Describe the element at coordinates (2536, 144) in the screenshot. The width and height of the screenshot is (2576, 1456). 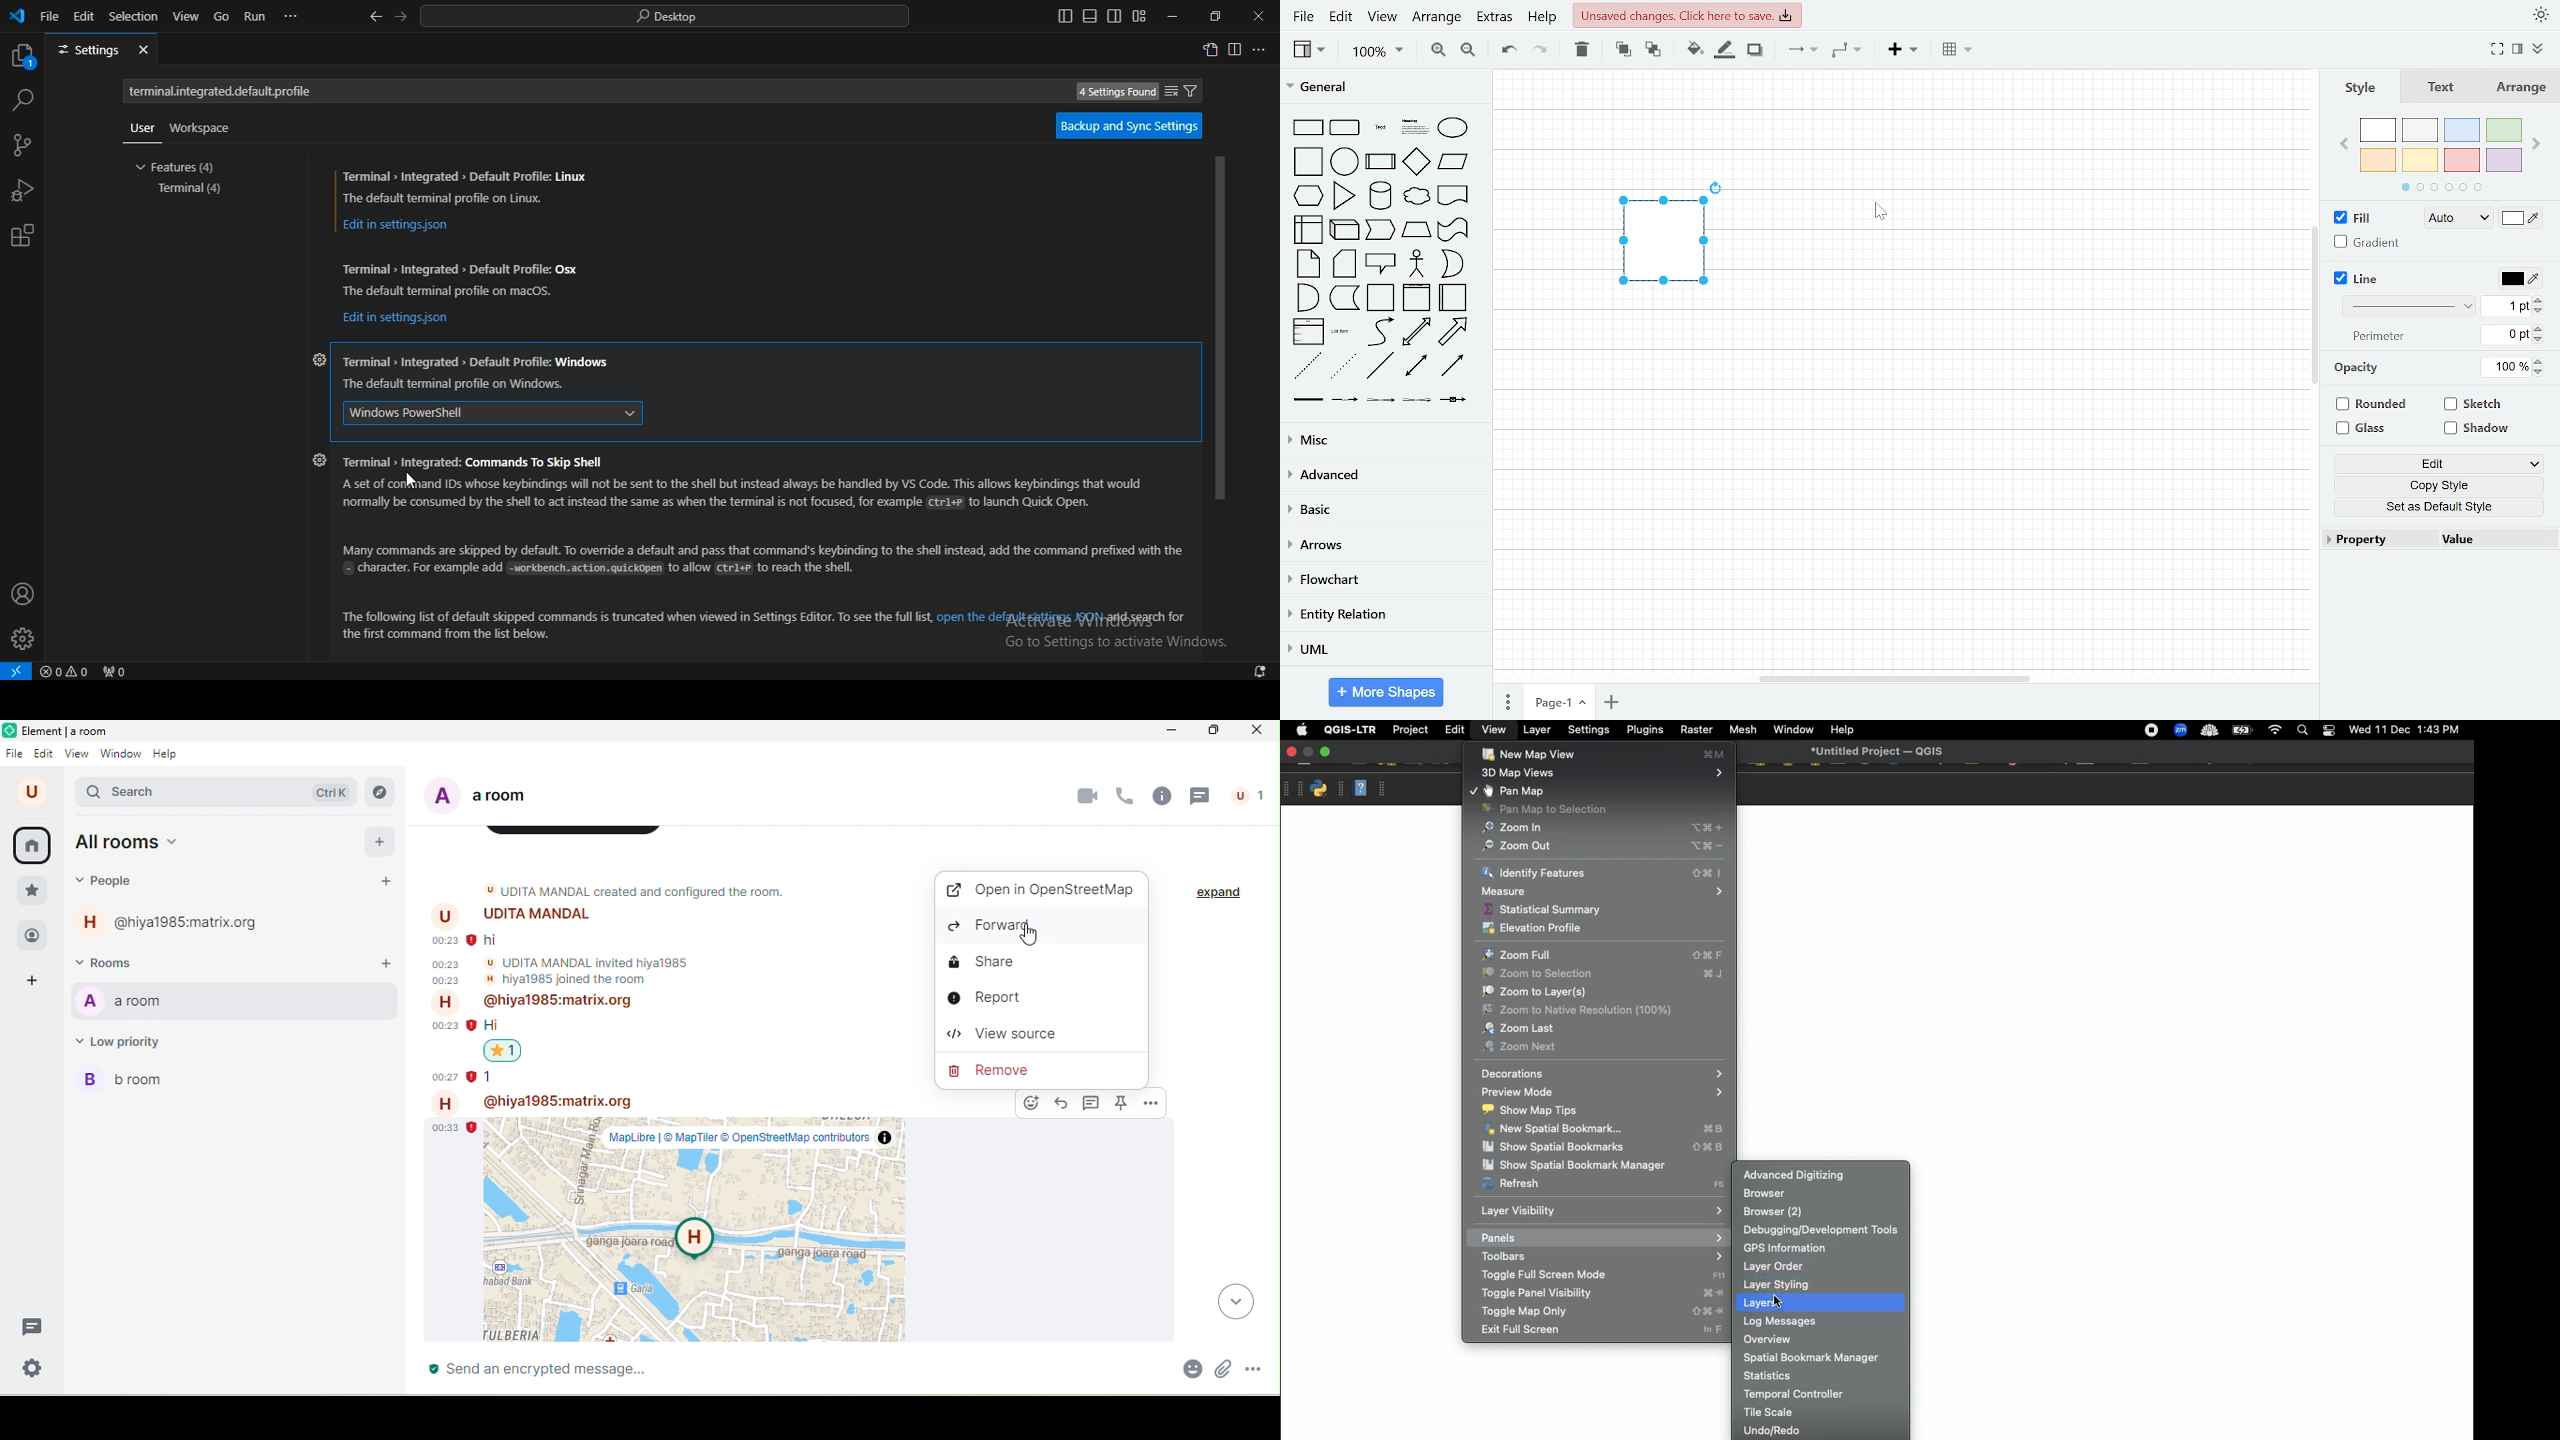
I see `next` at that location.